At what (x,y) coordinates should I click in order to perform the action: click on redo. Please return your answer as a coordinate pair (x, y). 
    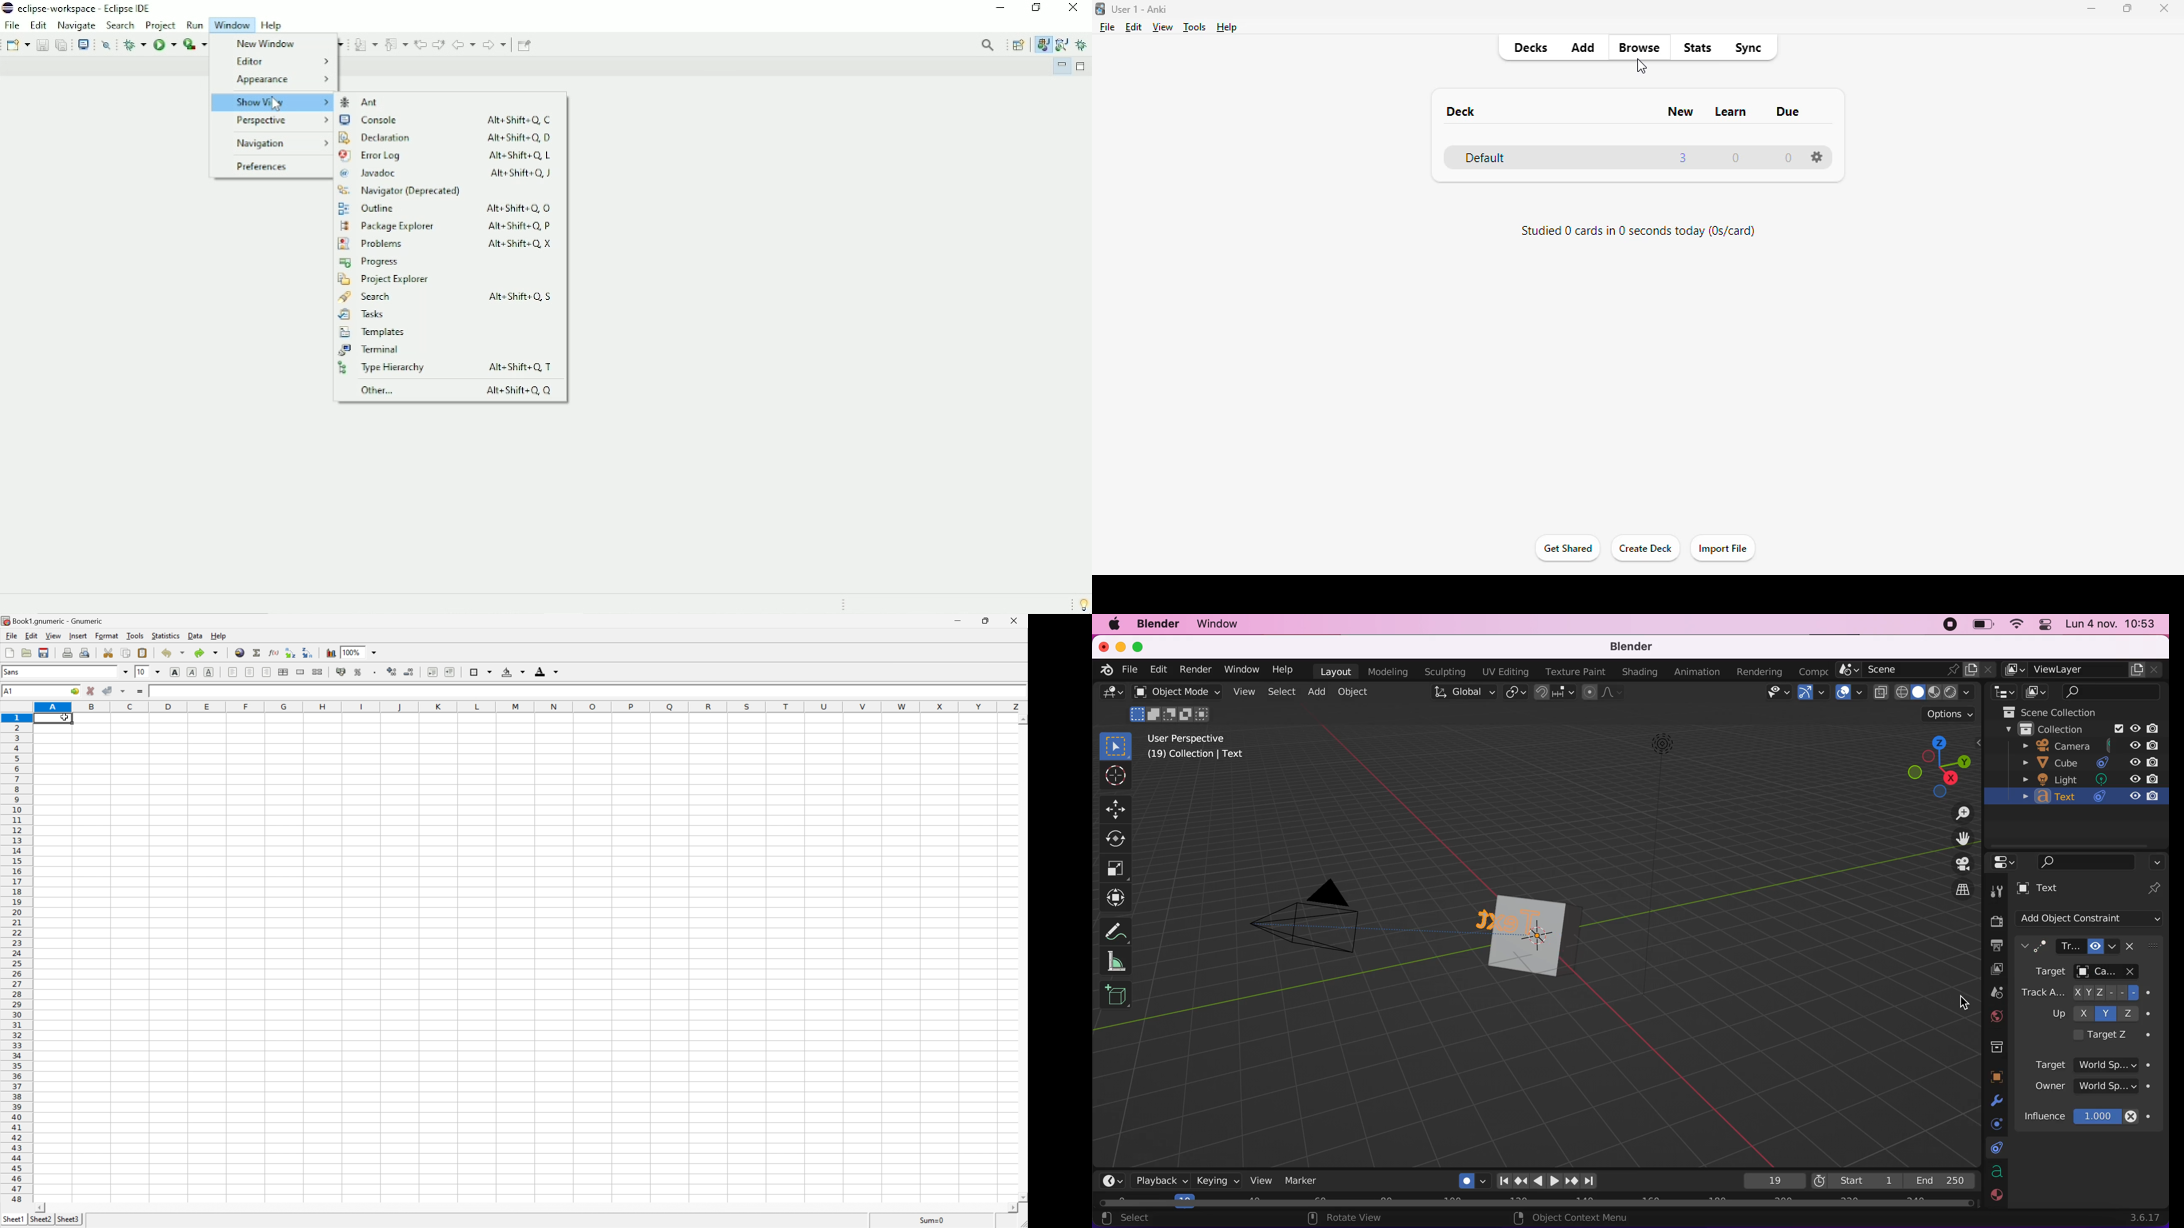
    Looking at the image, I should click on (208, 653).